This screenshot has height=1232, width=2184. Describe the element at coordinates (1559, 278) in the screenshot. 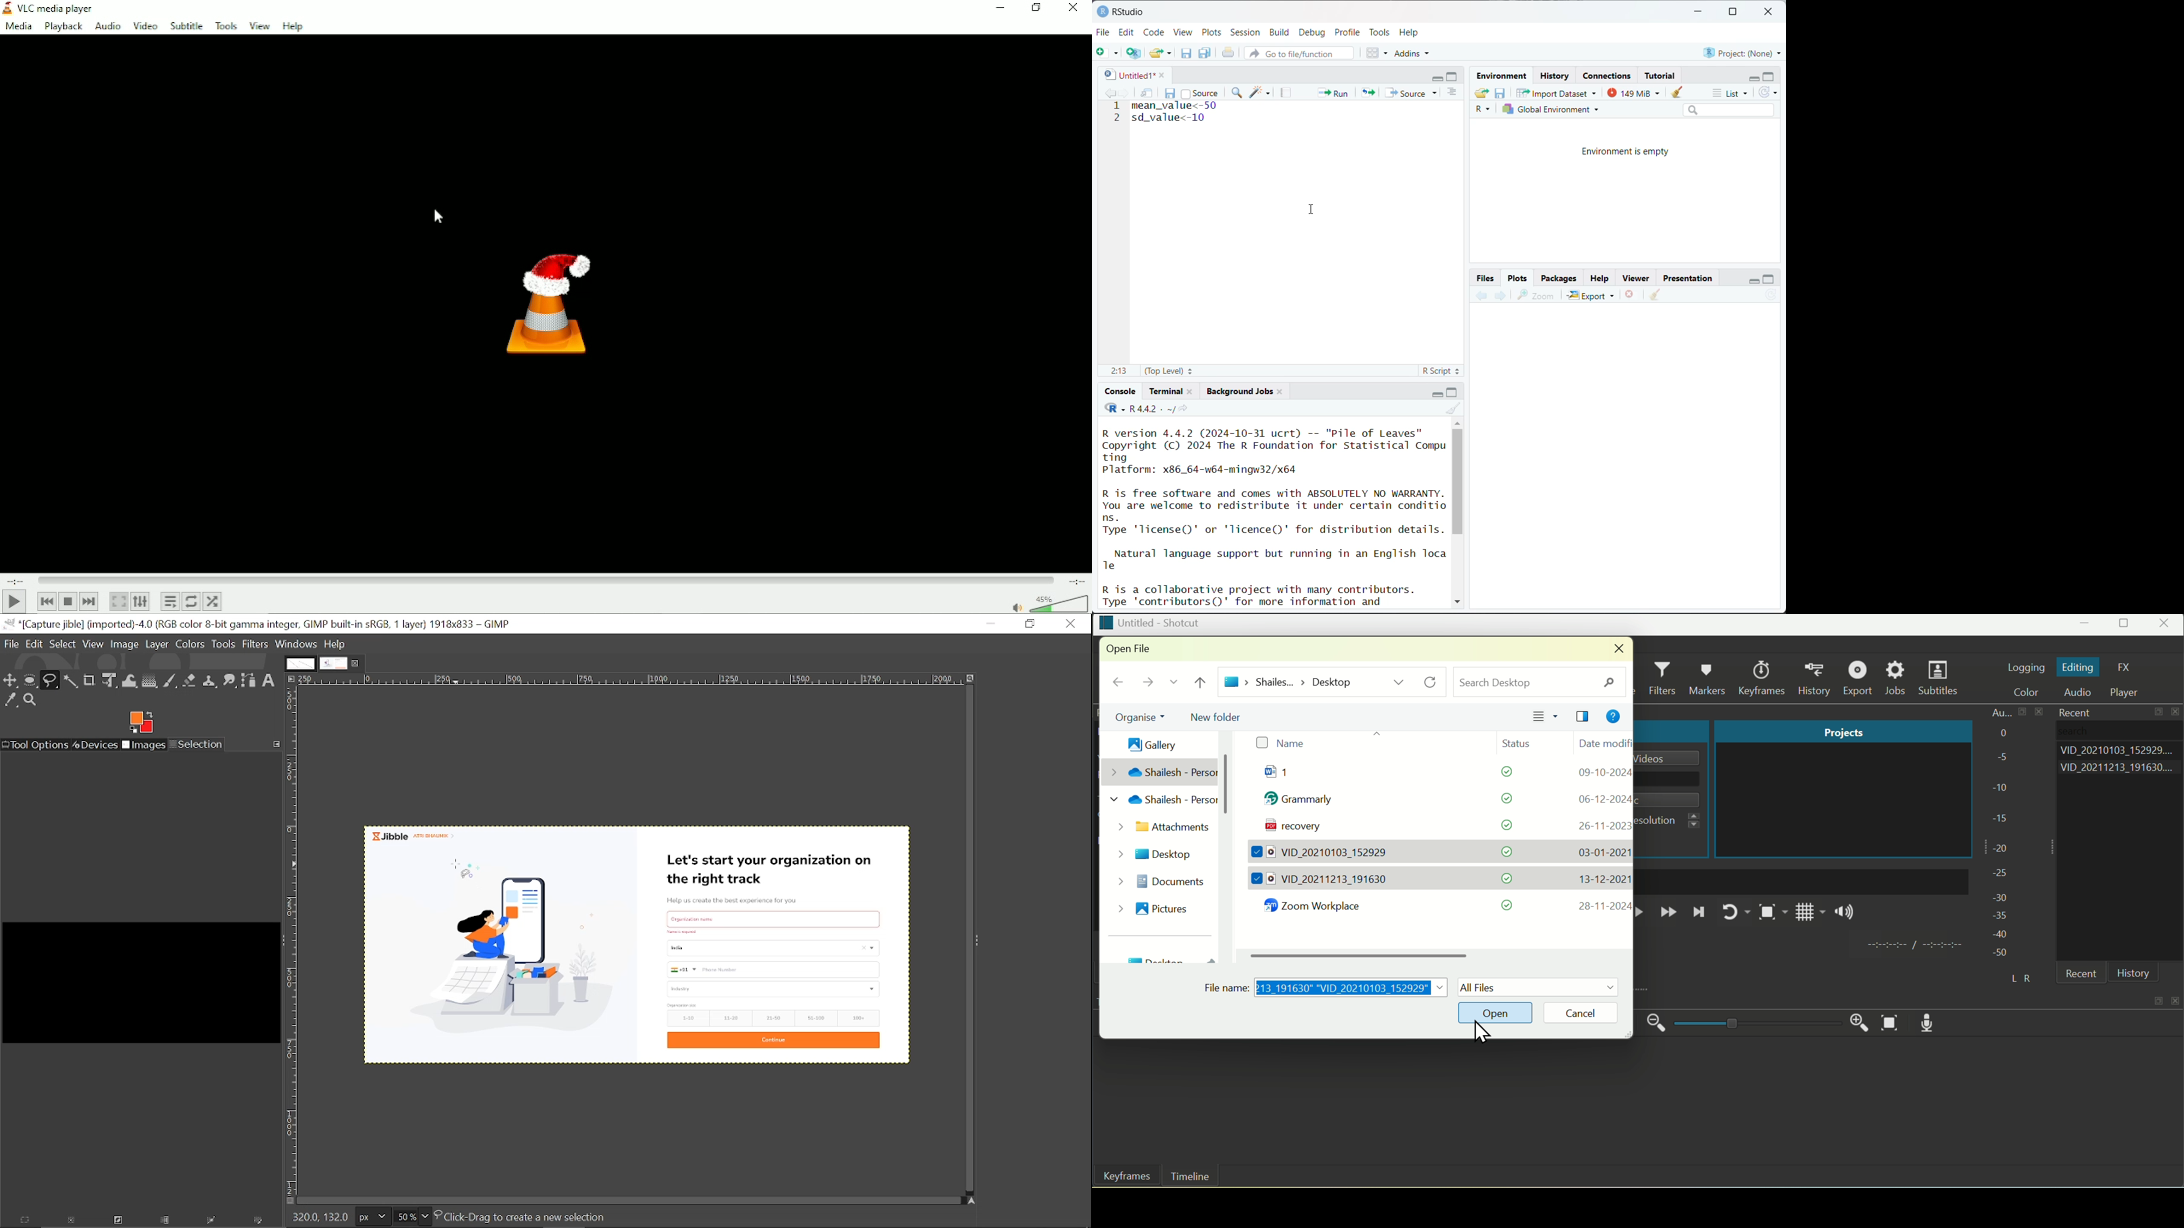

I see `Packages` at that location.